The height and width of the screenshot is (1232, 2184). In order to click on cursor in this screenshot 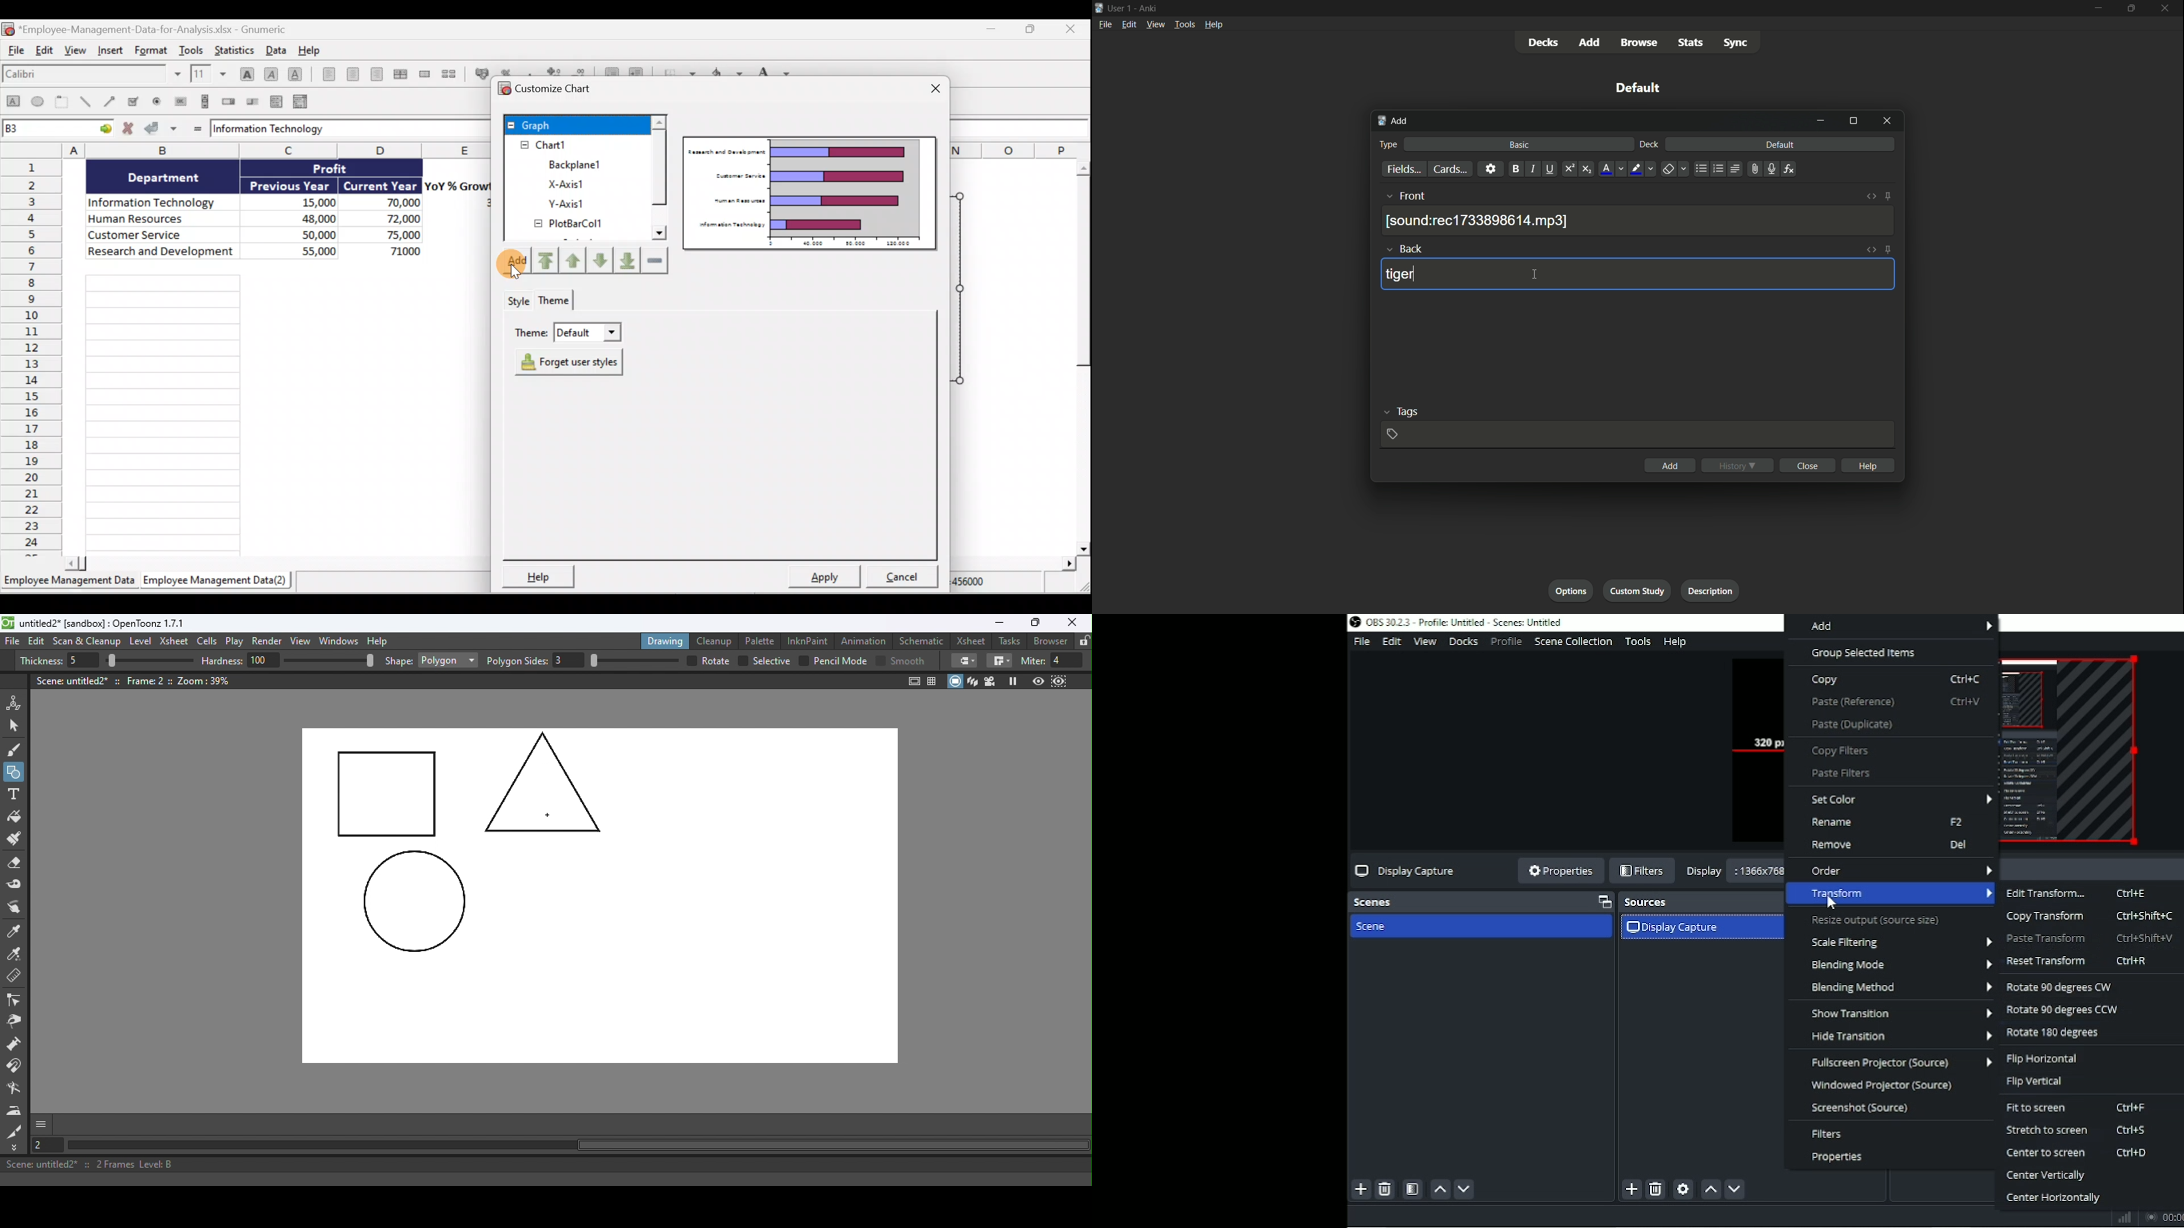, I will do `click(1829, 906)`.